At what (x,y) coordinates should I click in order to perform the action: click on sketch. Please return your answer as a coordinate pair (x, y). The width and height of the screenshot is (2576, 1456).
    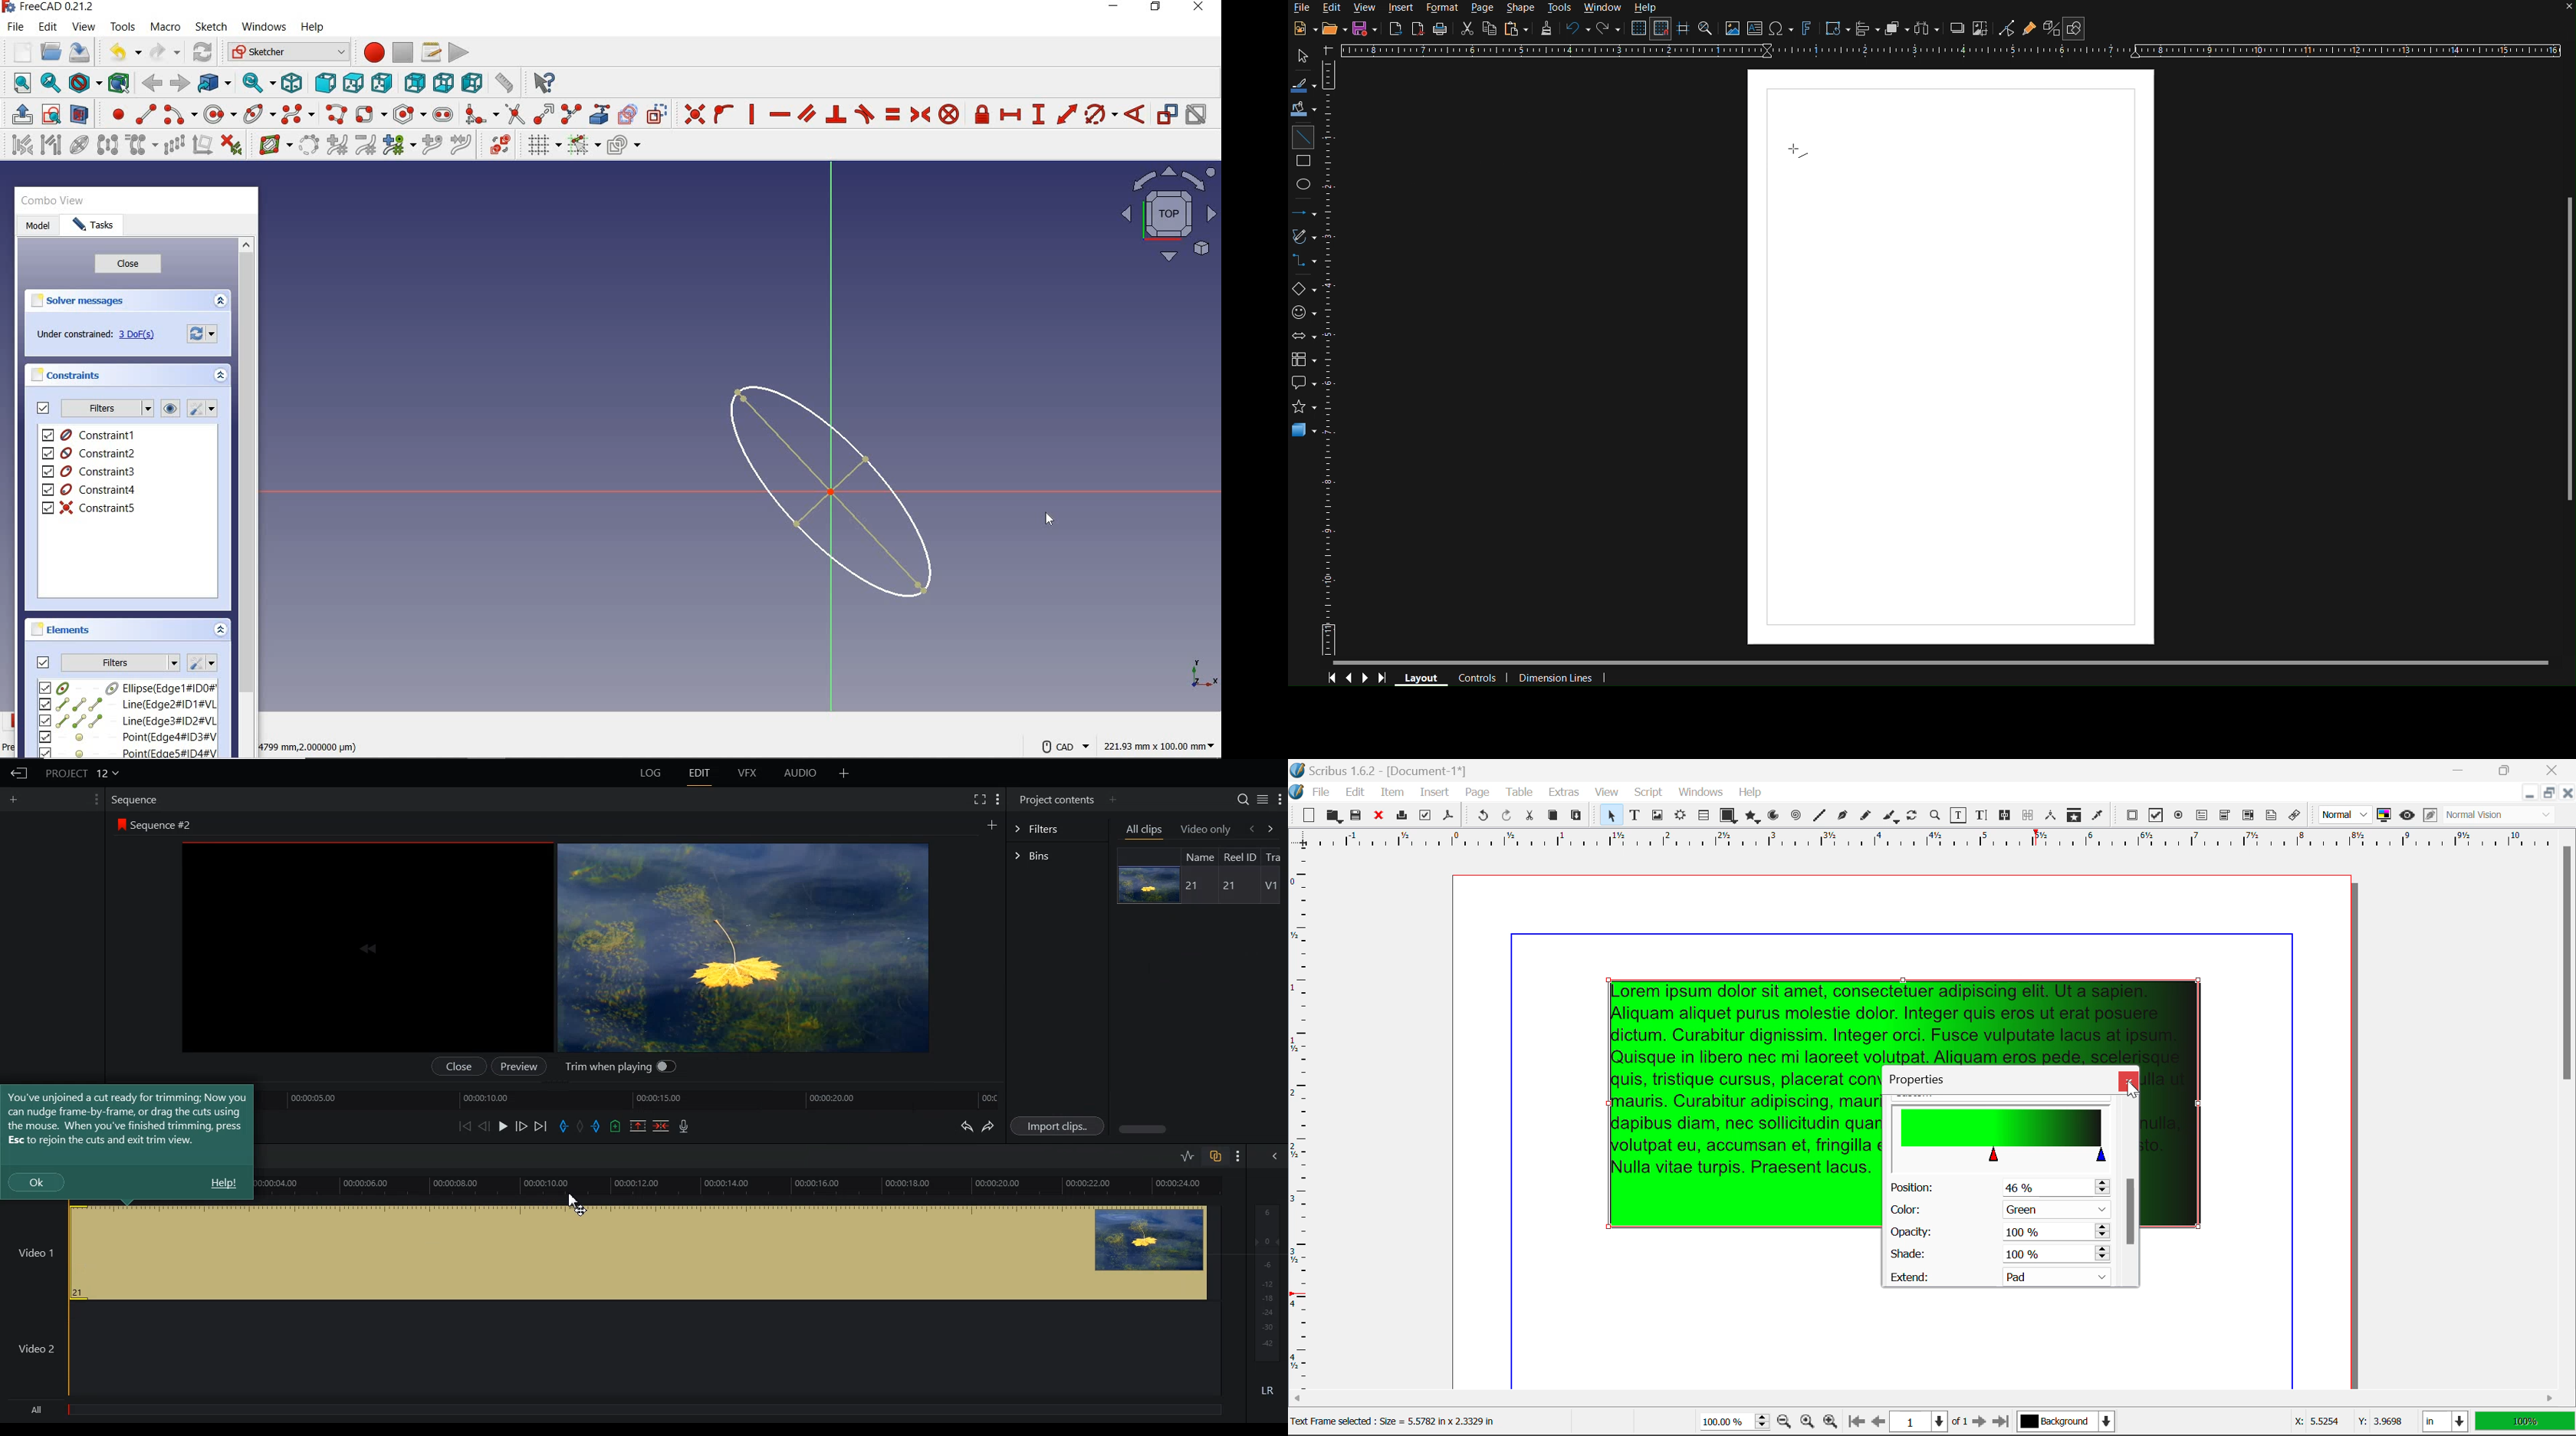
    Looking at the image, I should click on (210, 27).